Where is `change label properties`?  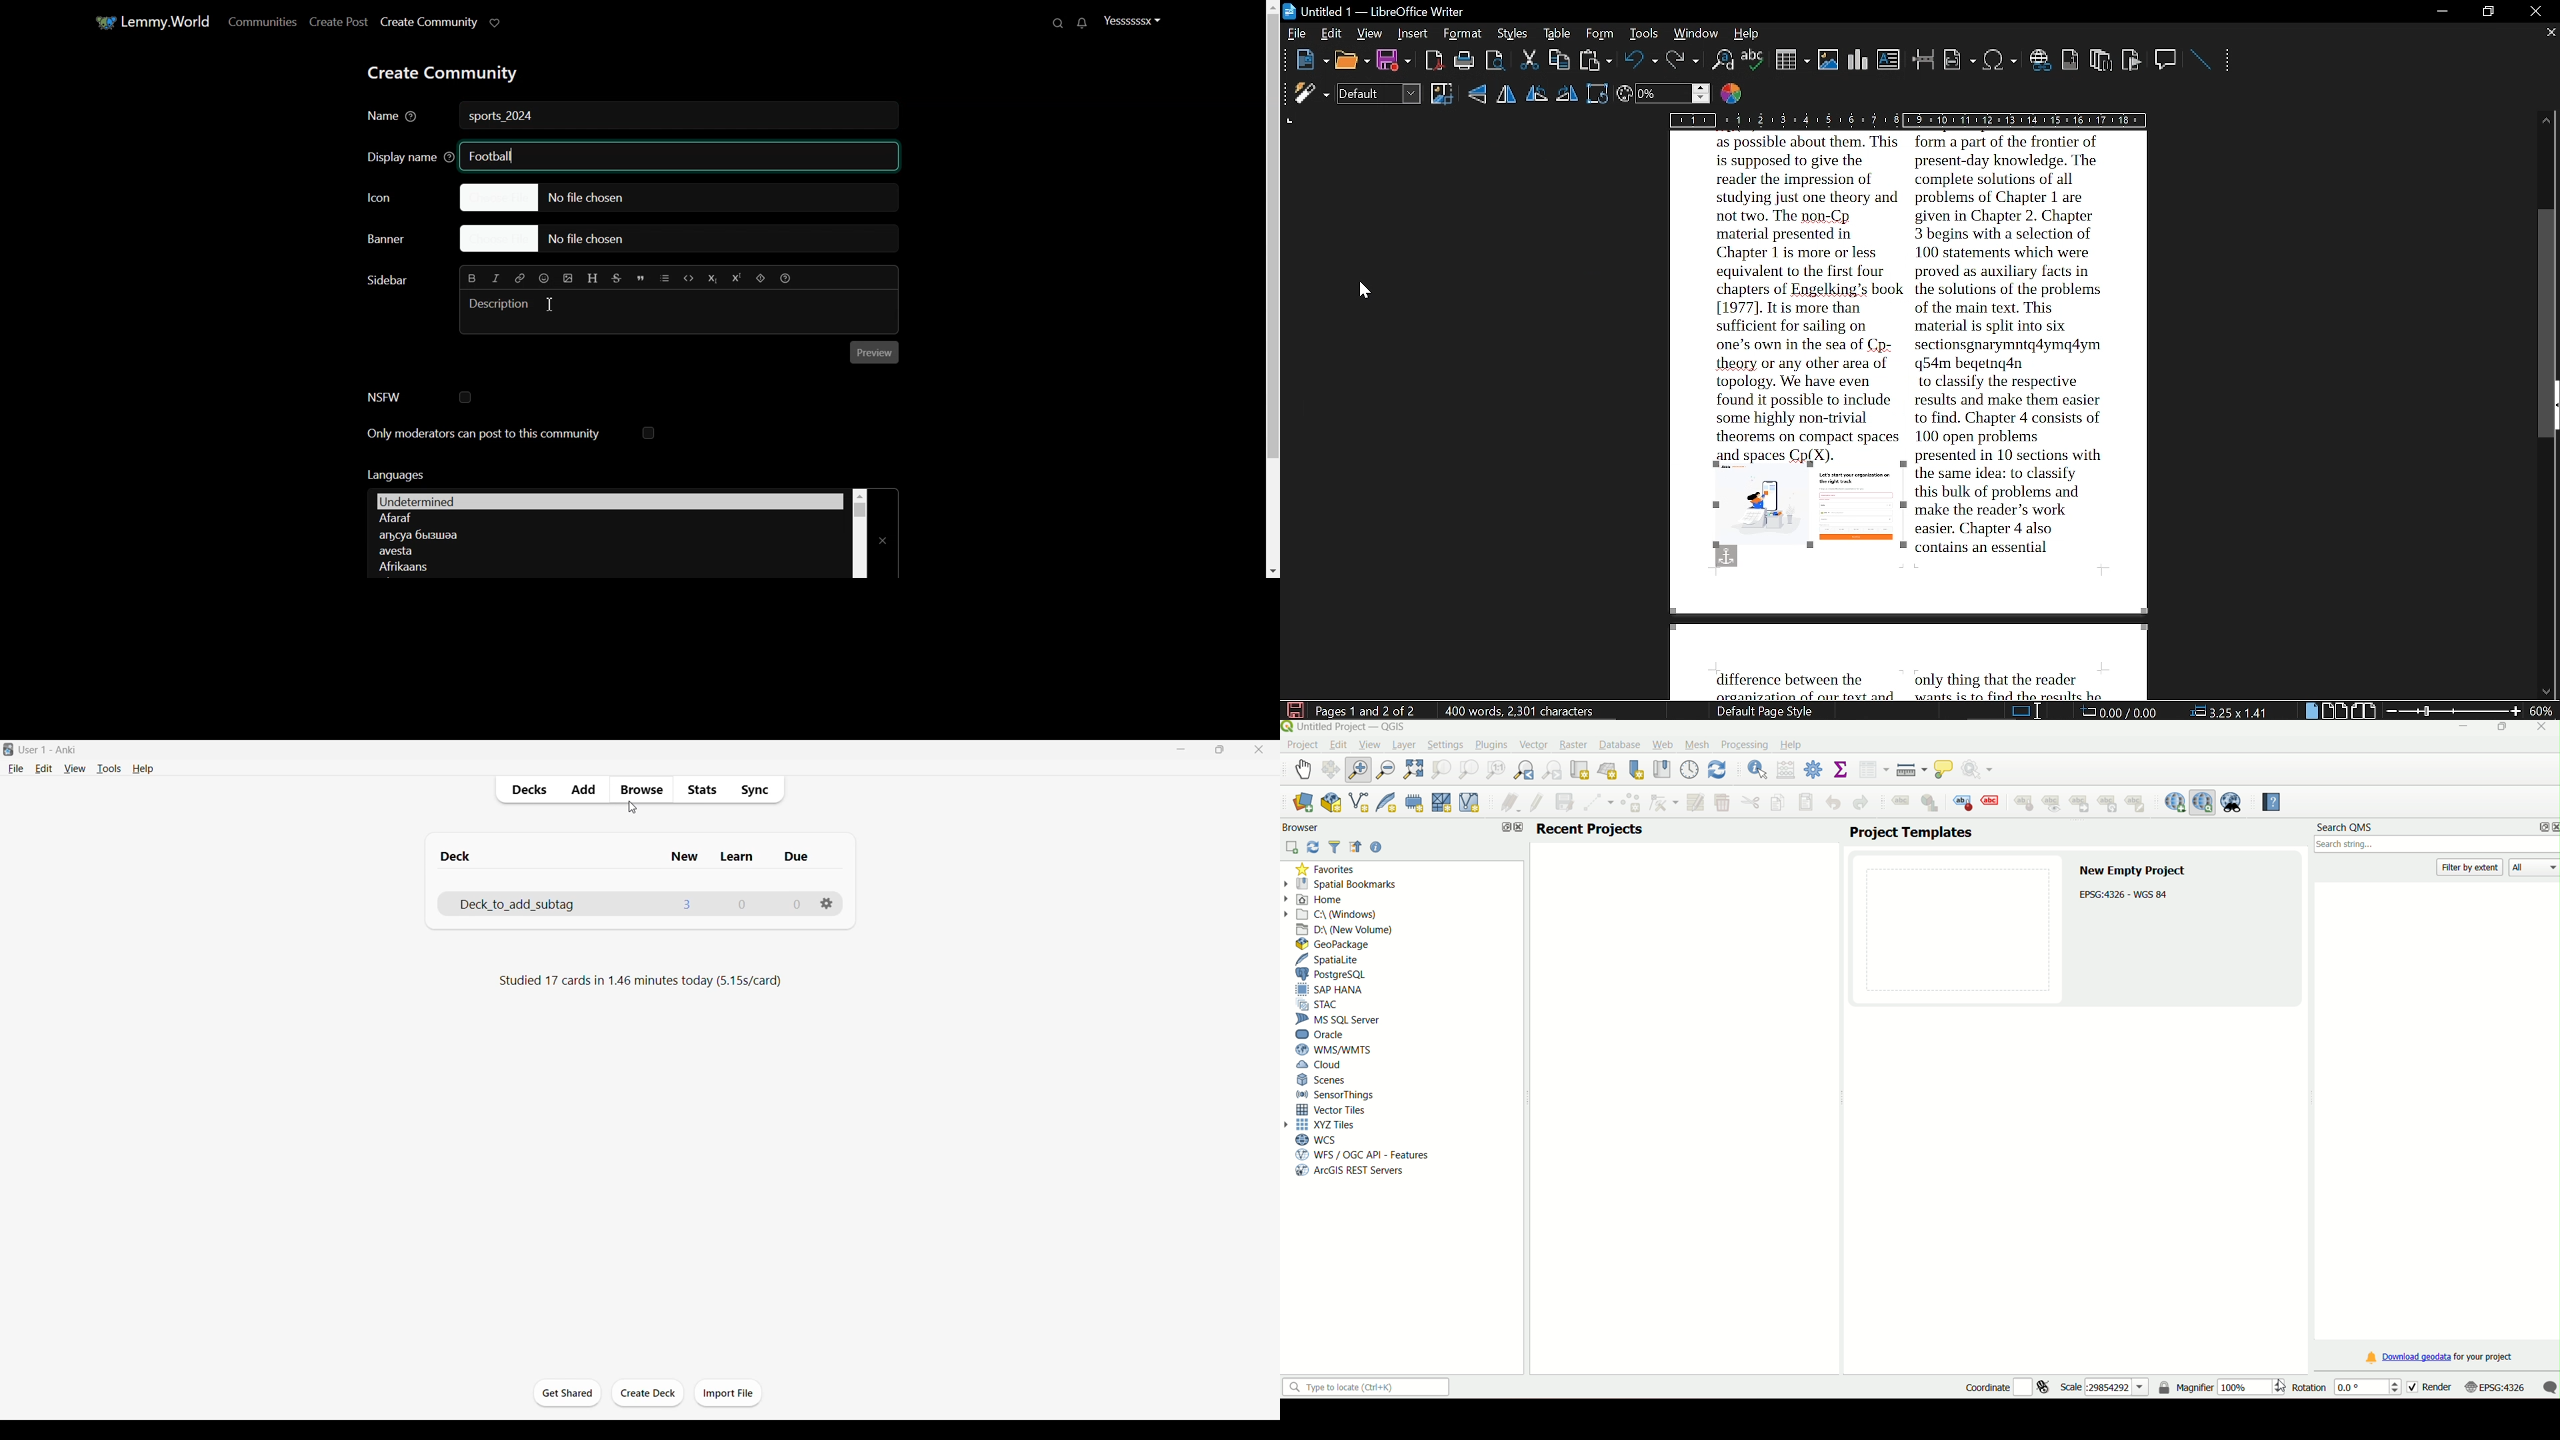 change label properties is located at coordinates (2139, 806).